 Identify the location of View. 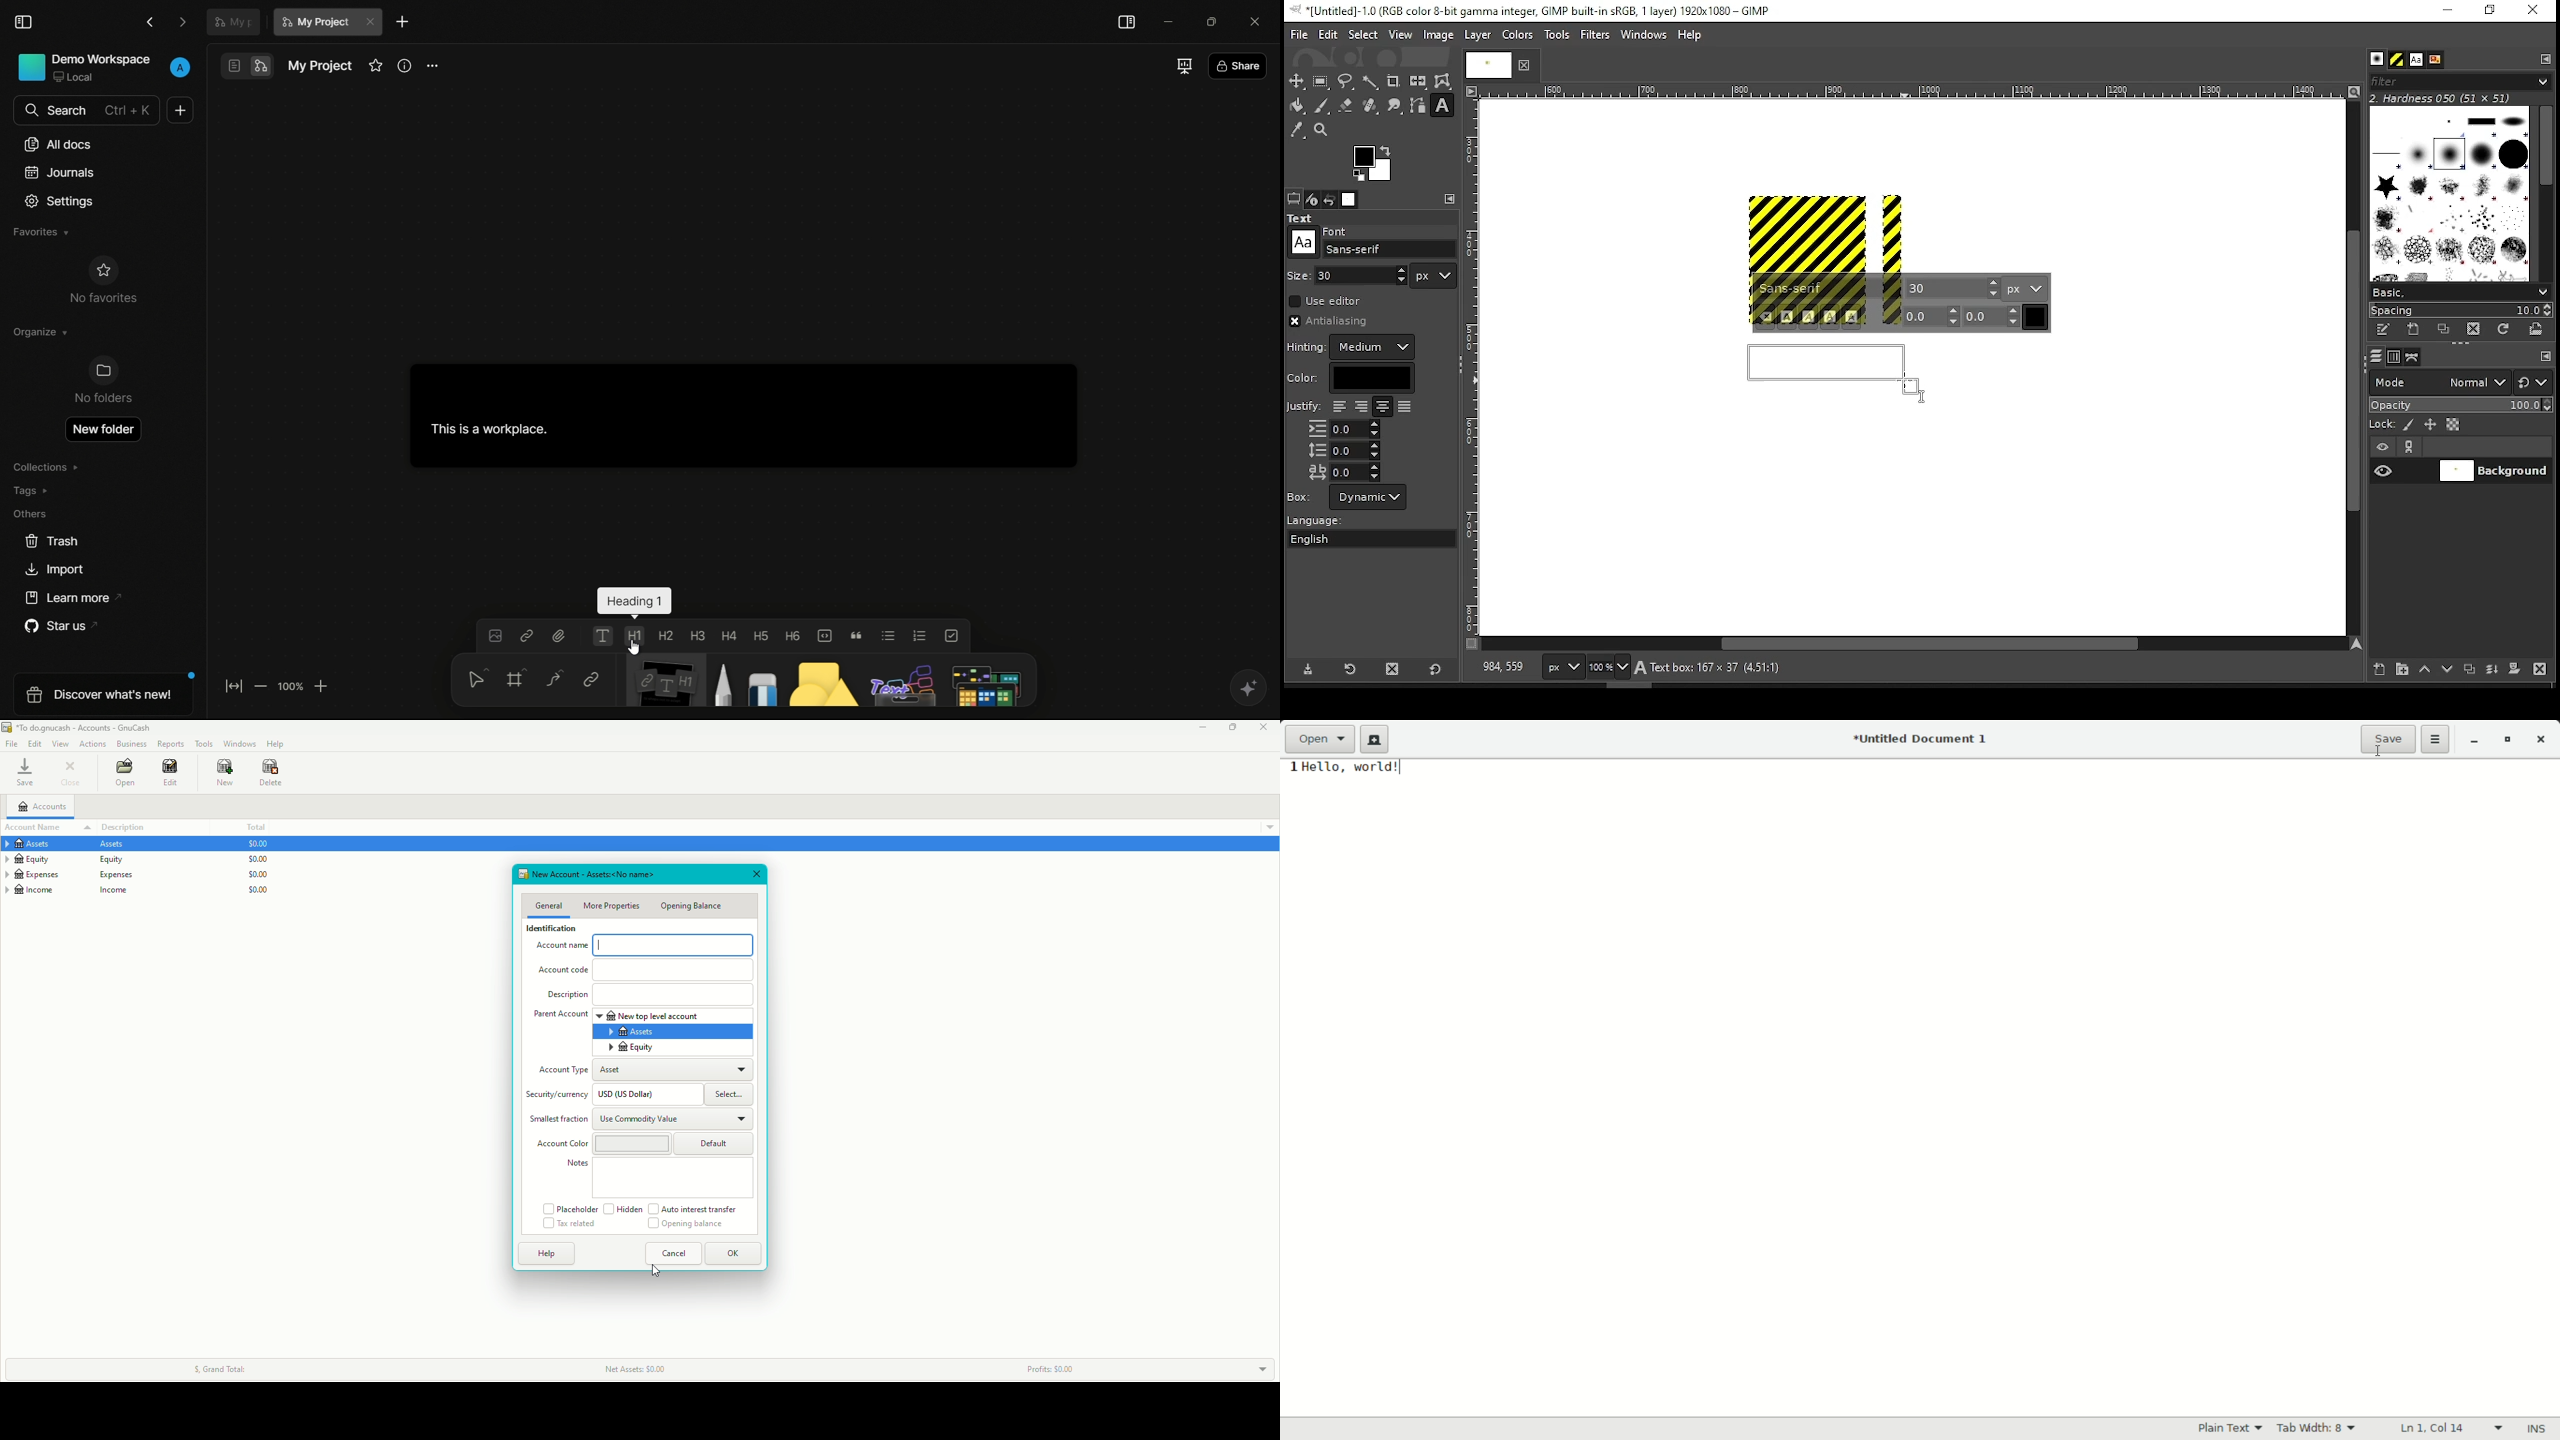
(62, 743).